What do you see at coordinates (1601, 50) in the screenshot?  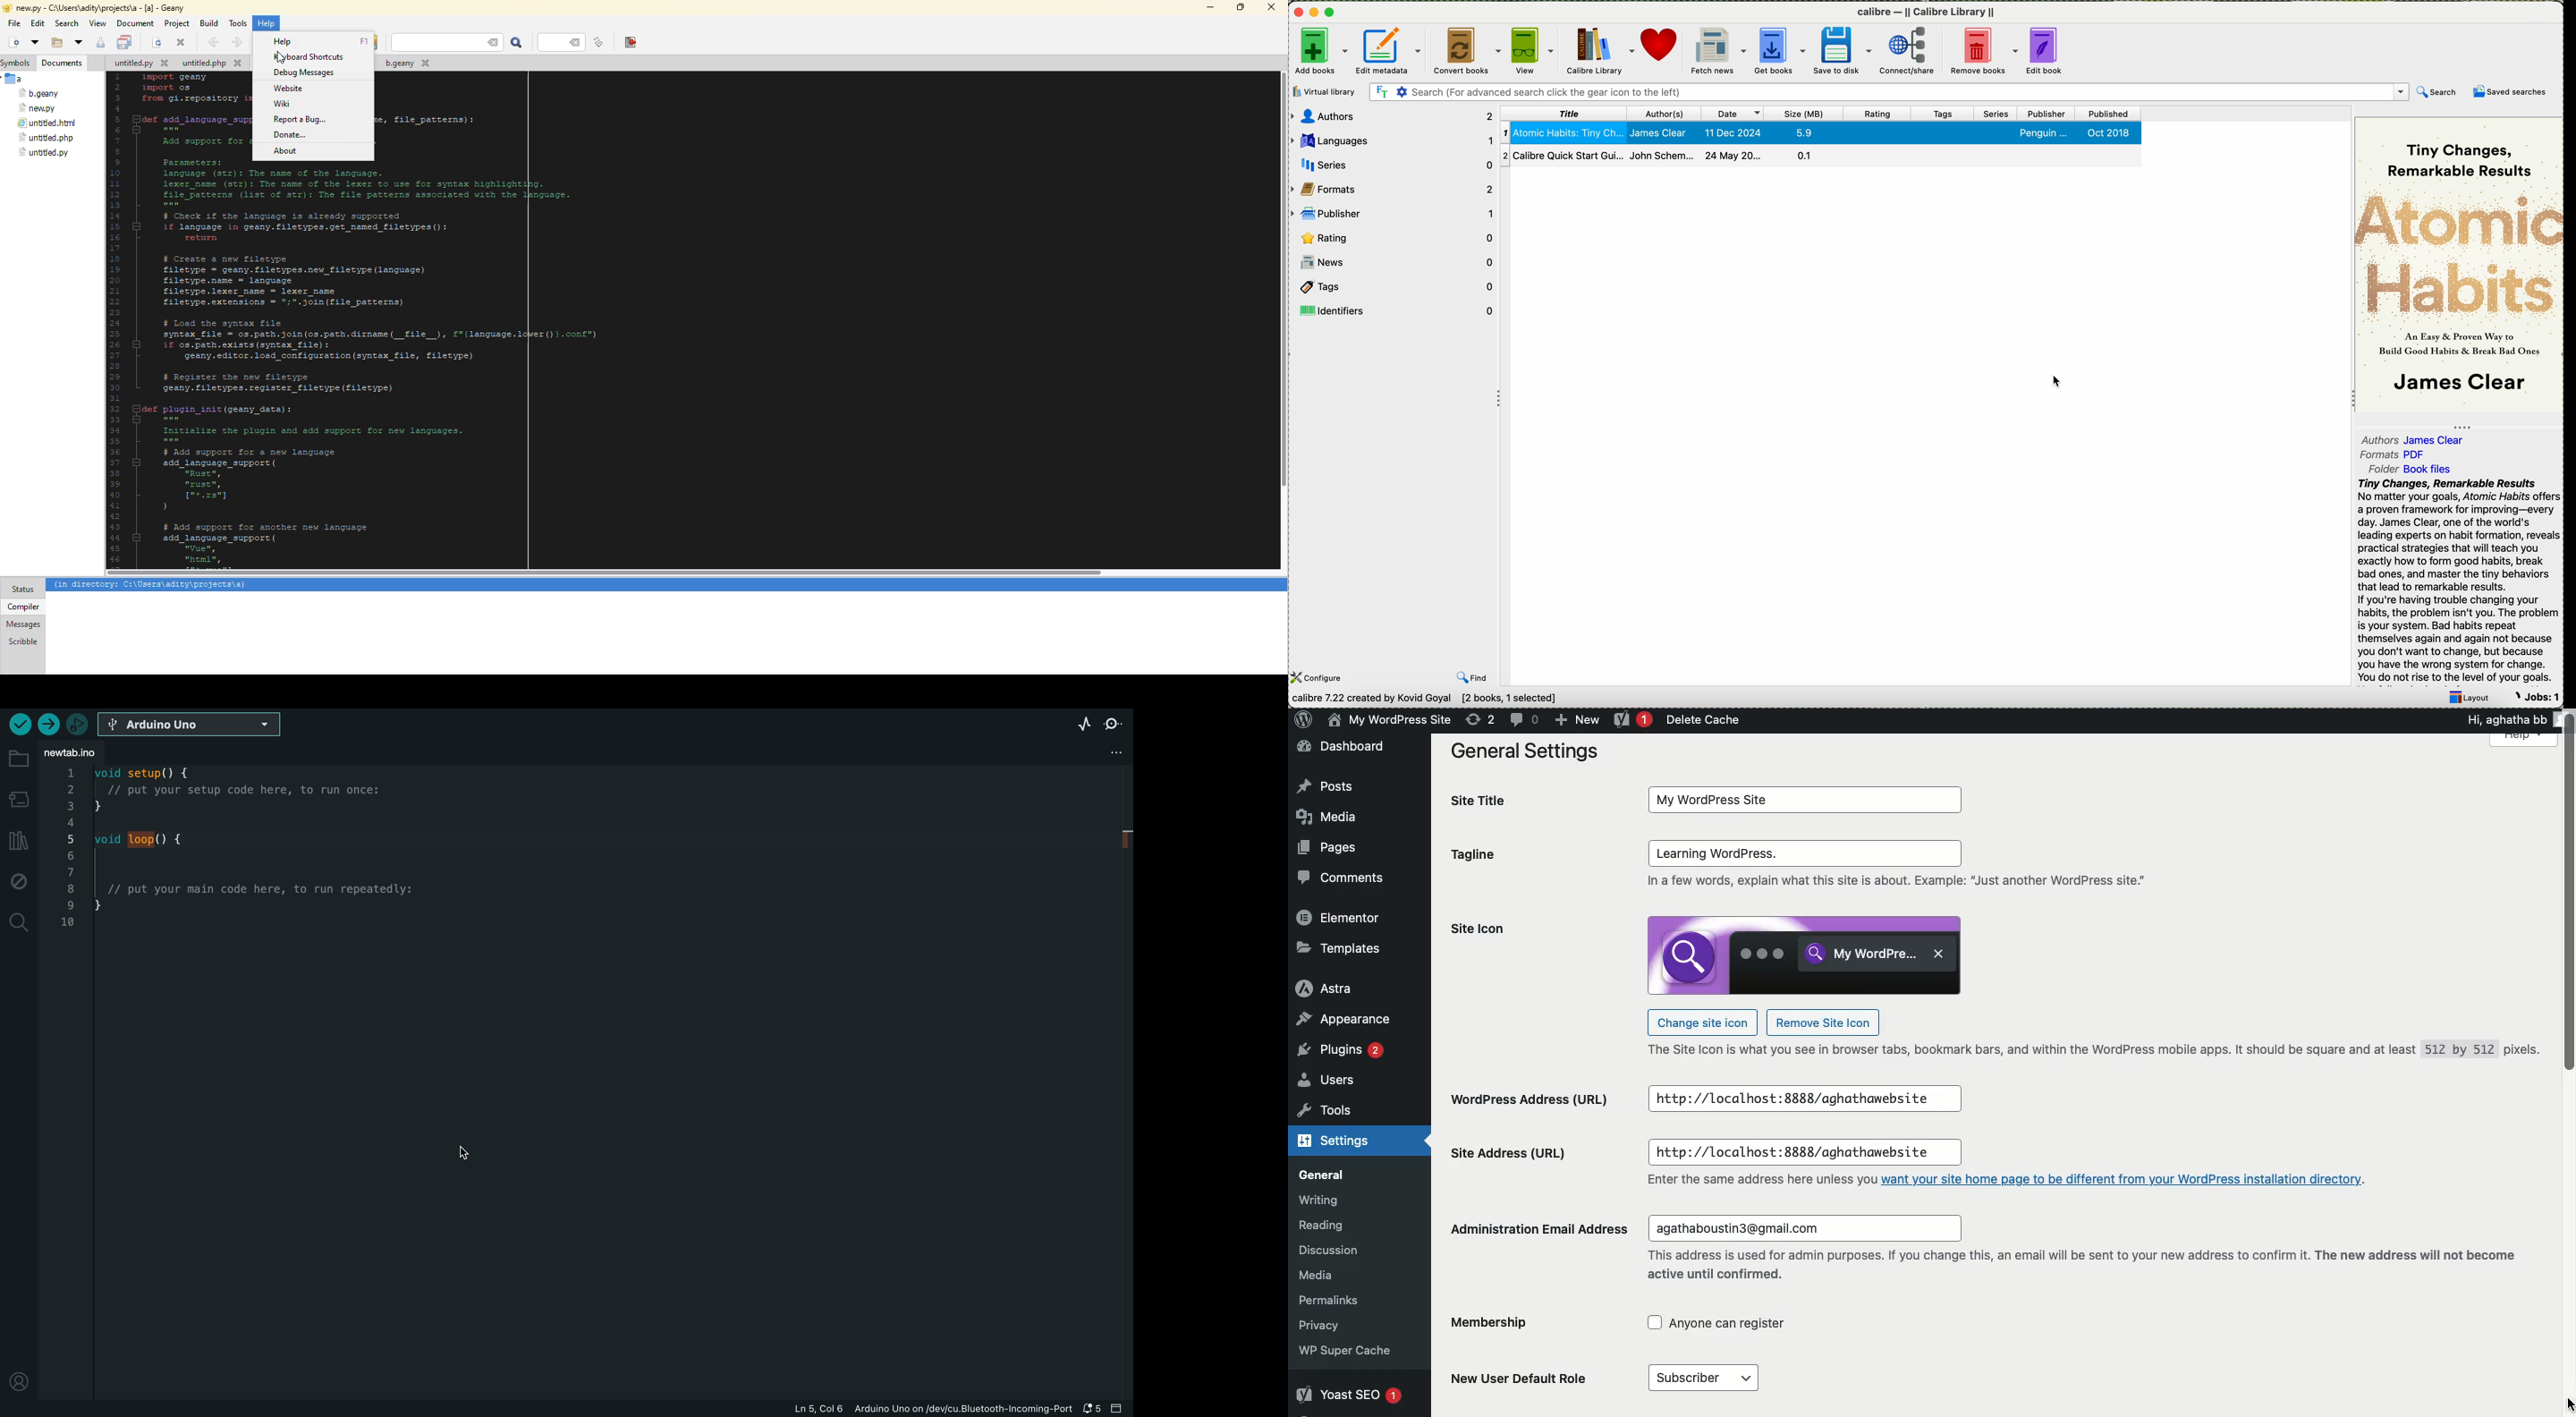 I see `calibre library` at bounding box center [1601, 50].